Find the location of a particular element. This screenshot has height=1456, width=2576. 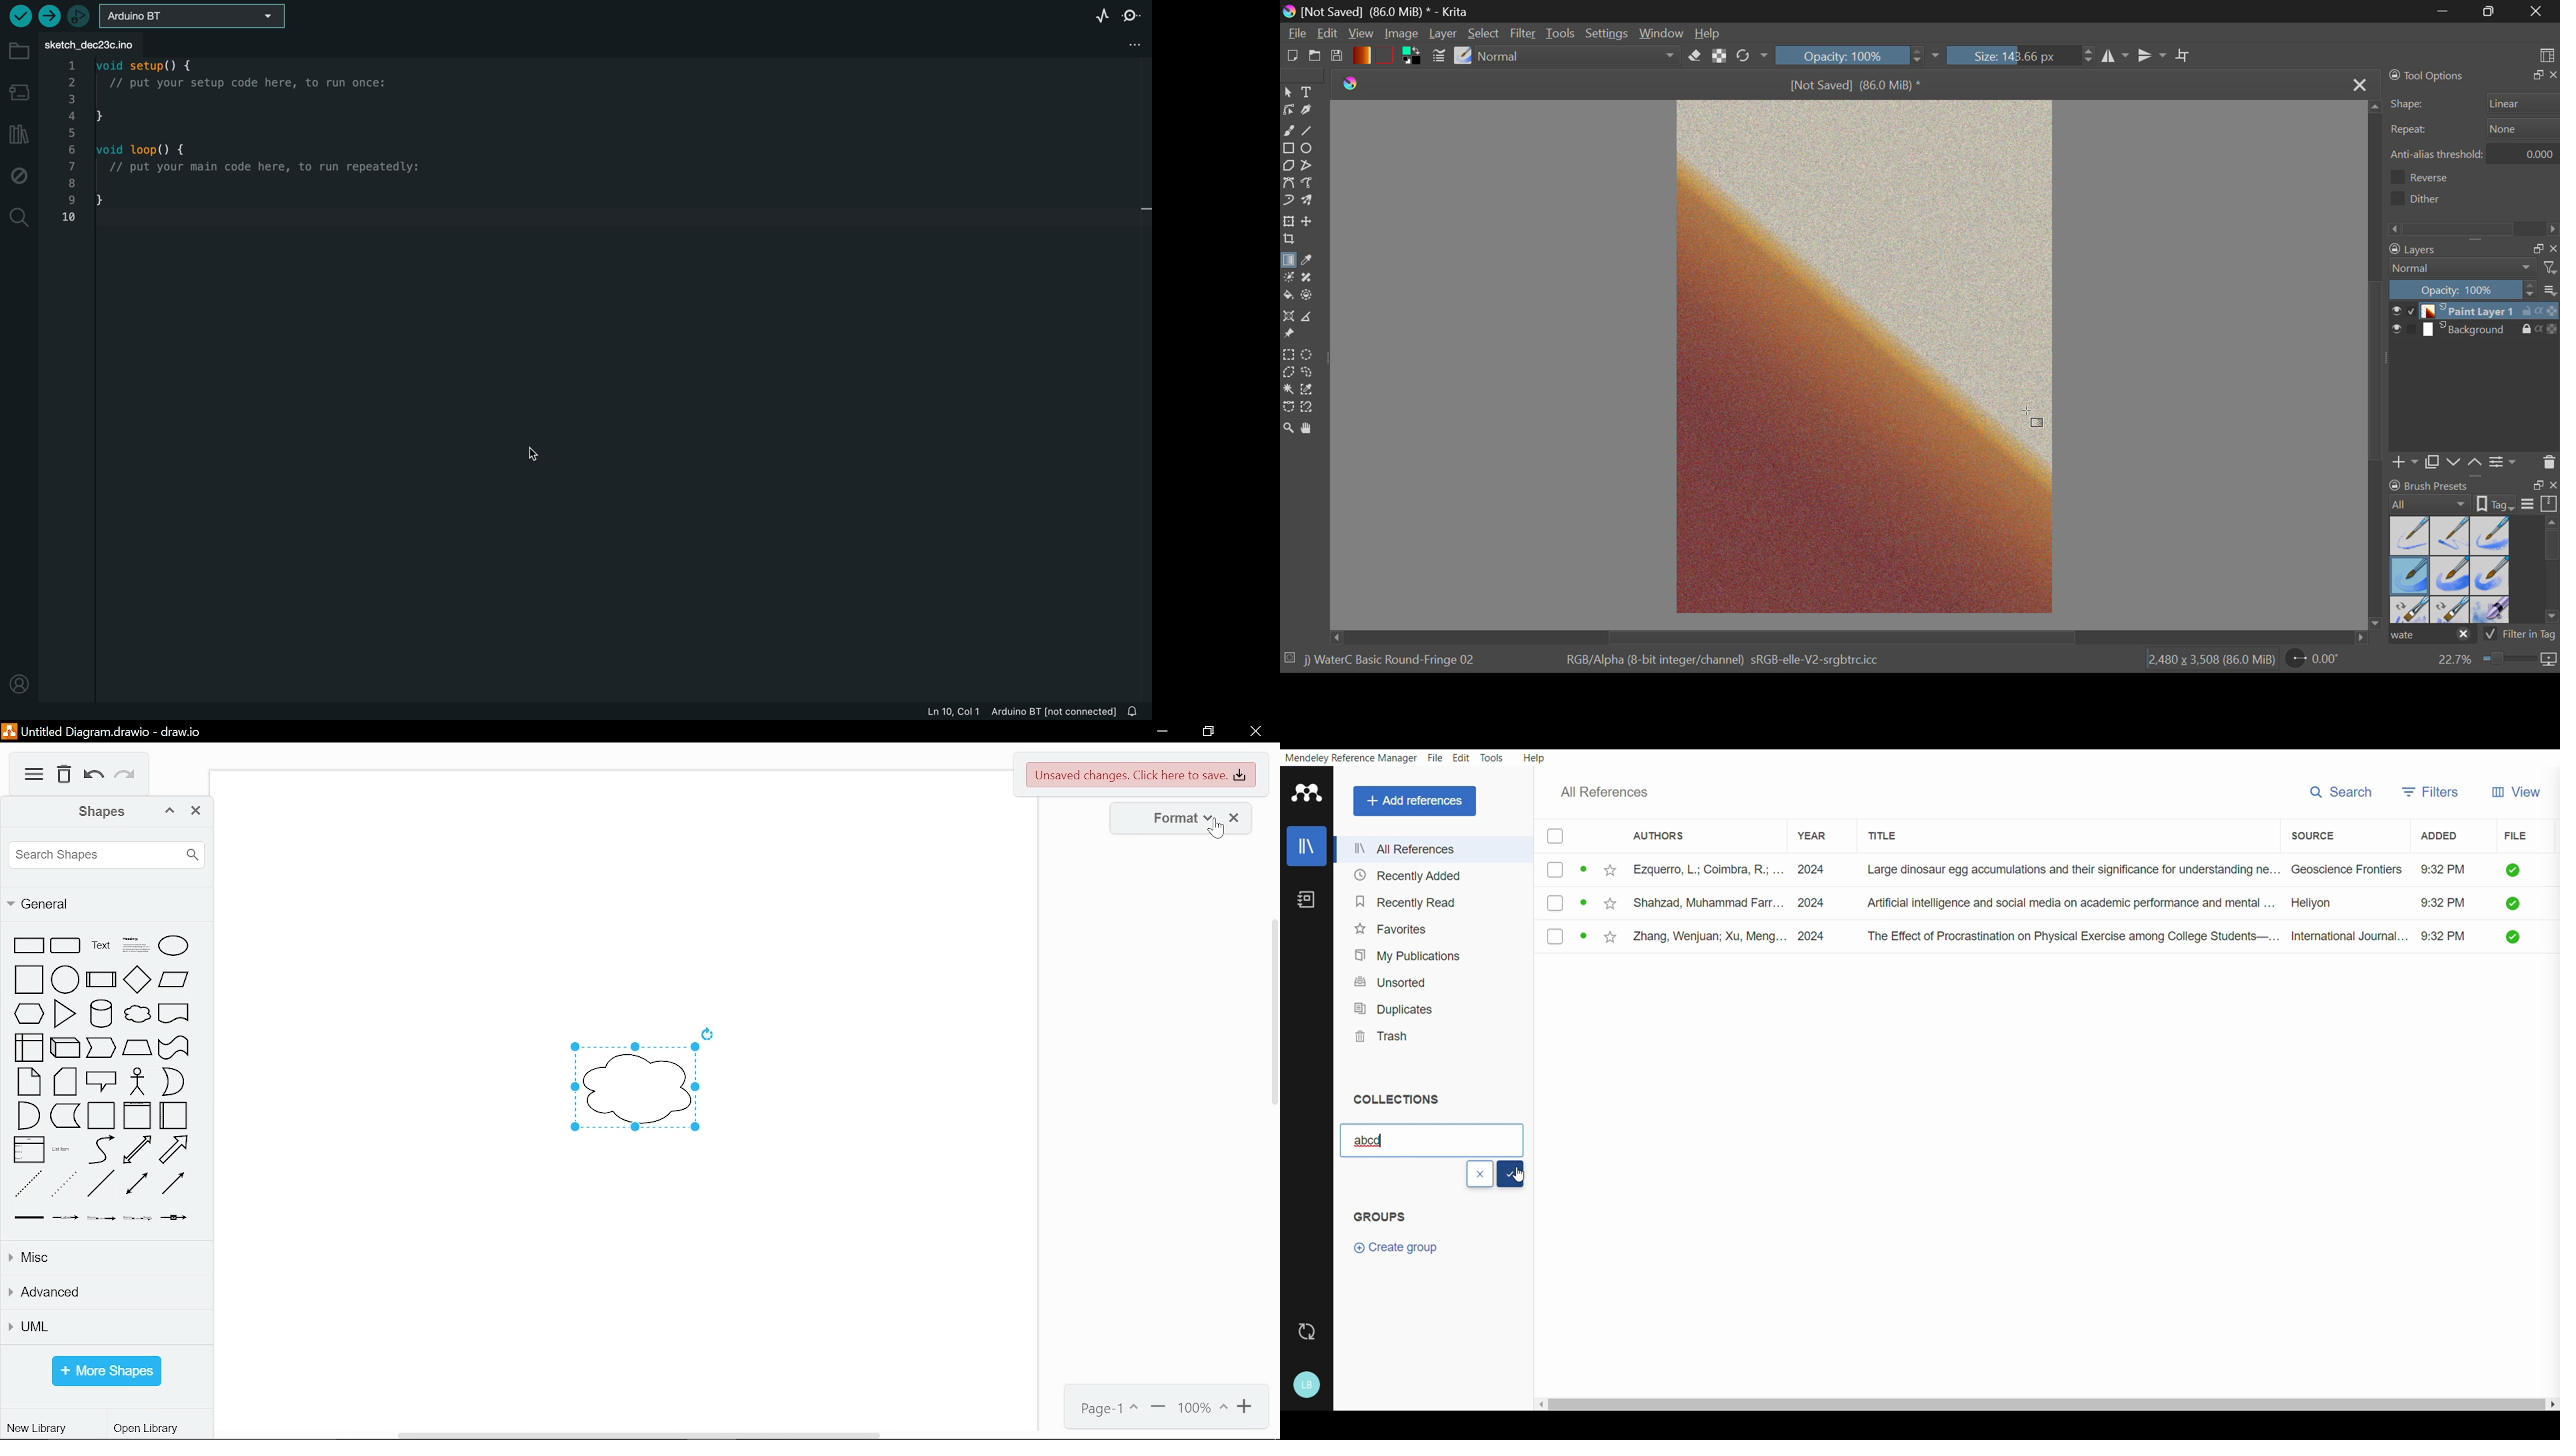

Zoom 22.7% is located at coordinates (2495, 663).